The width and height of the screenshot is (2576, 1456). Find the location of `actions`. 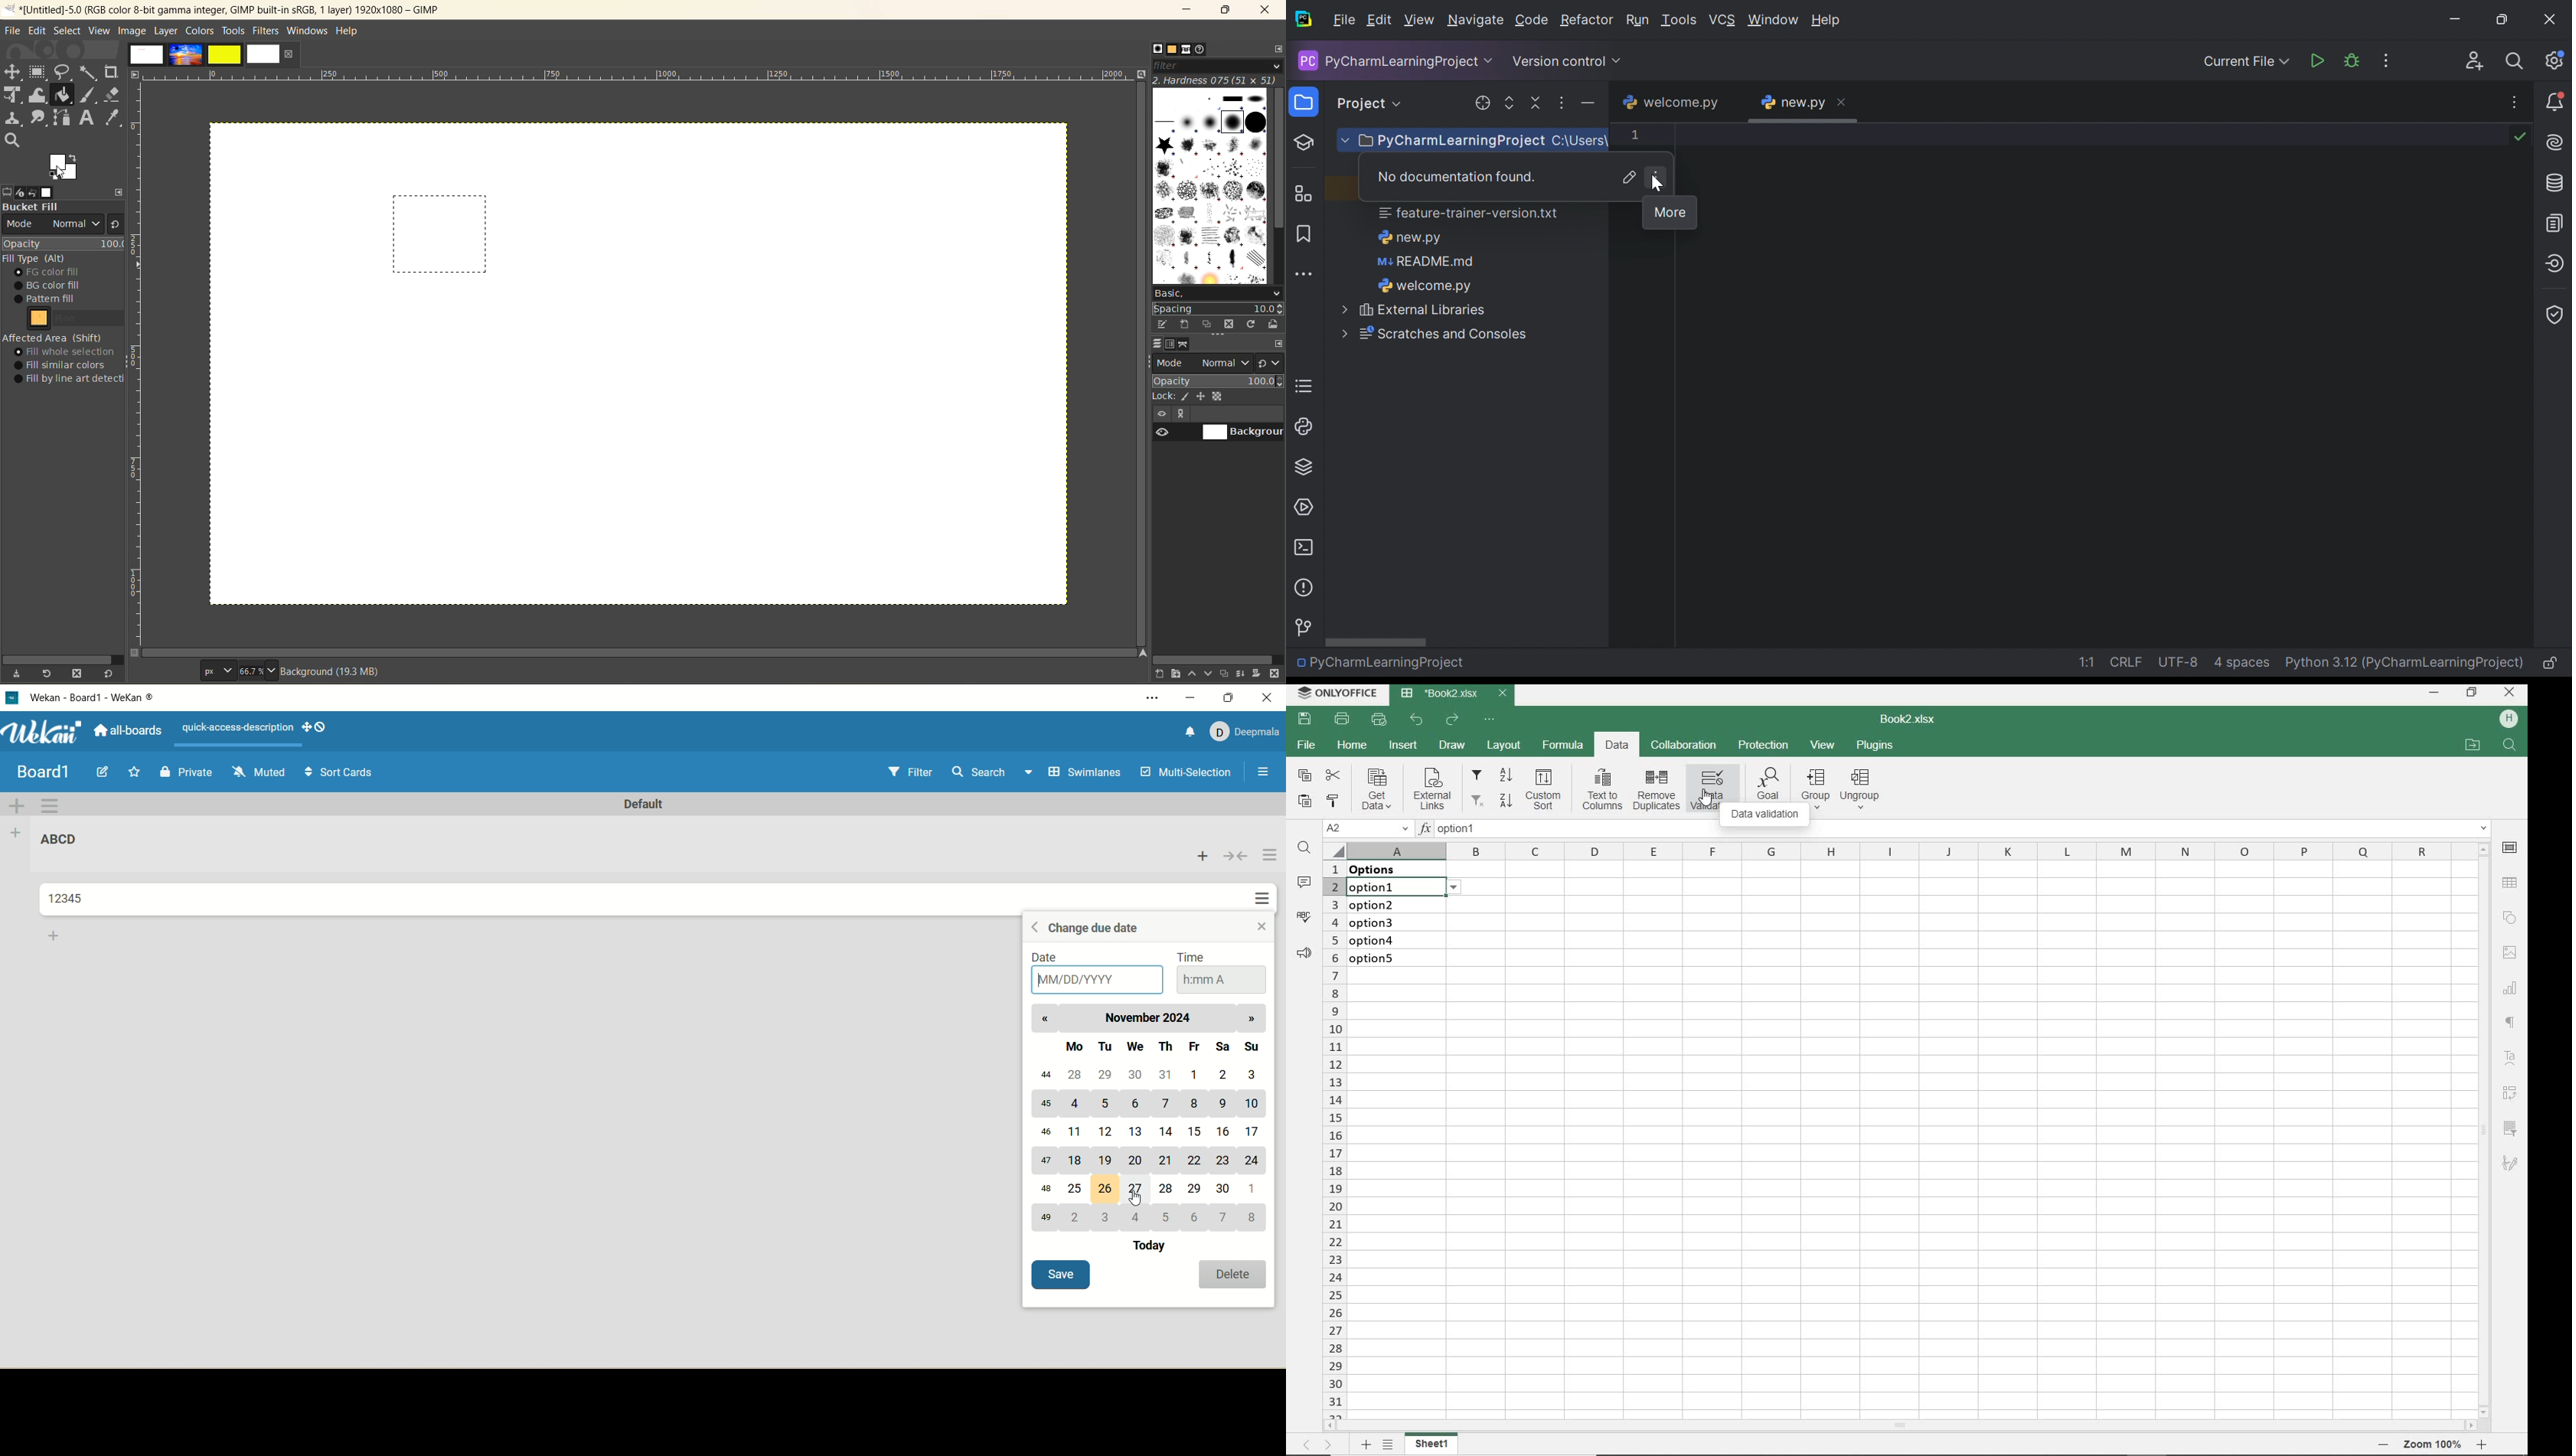

actions is located at coordinates (1267, 879).